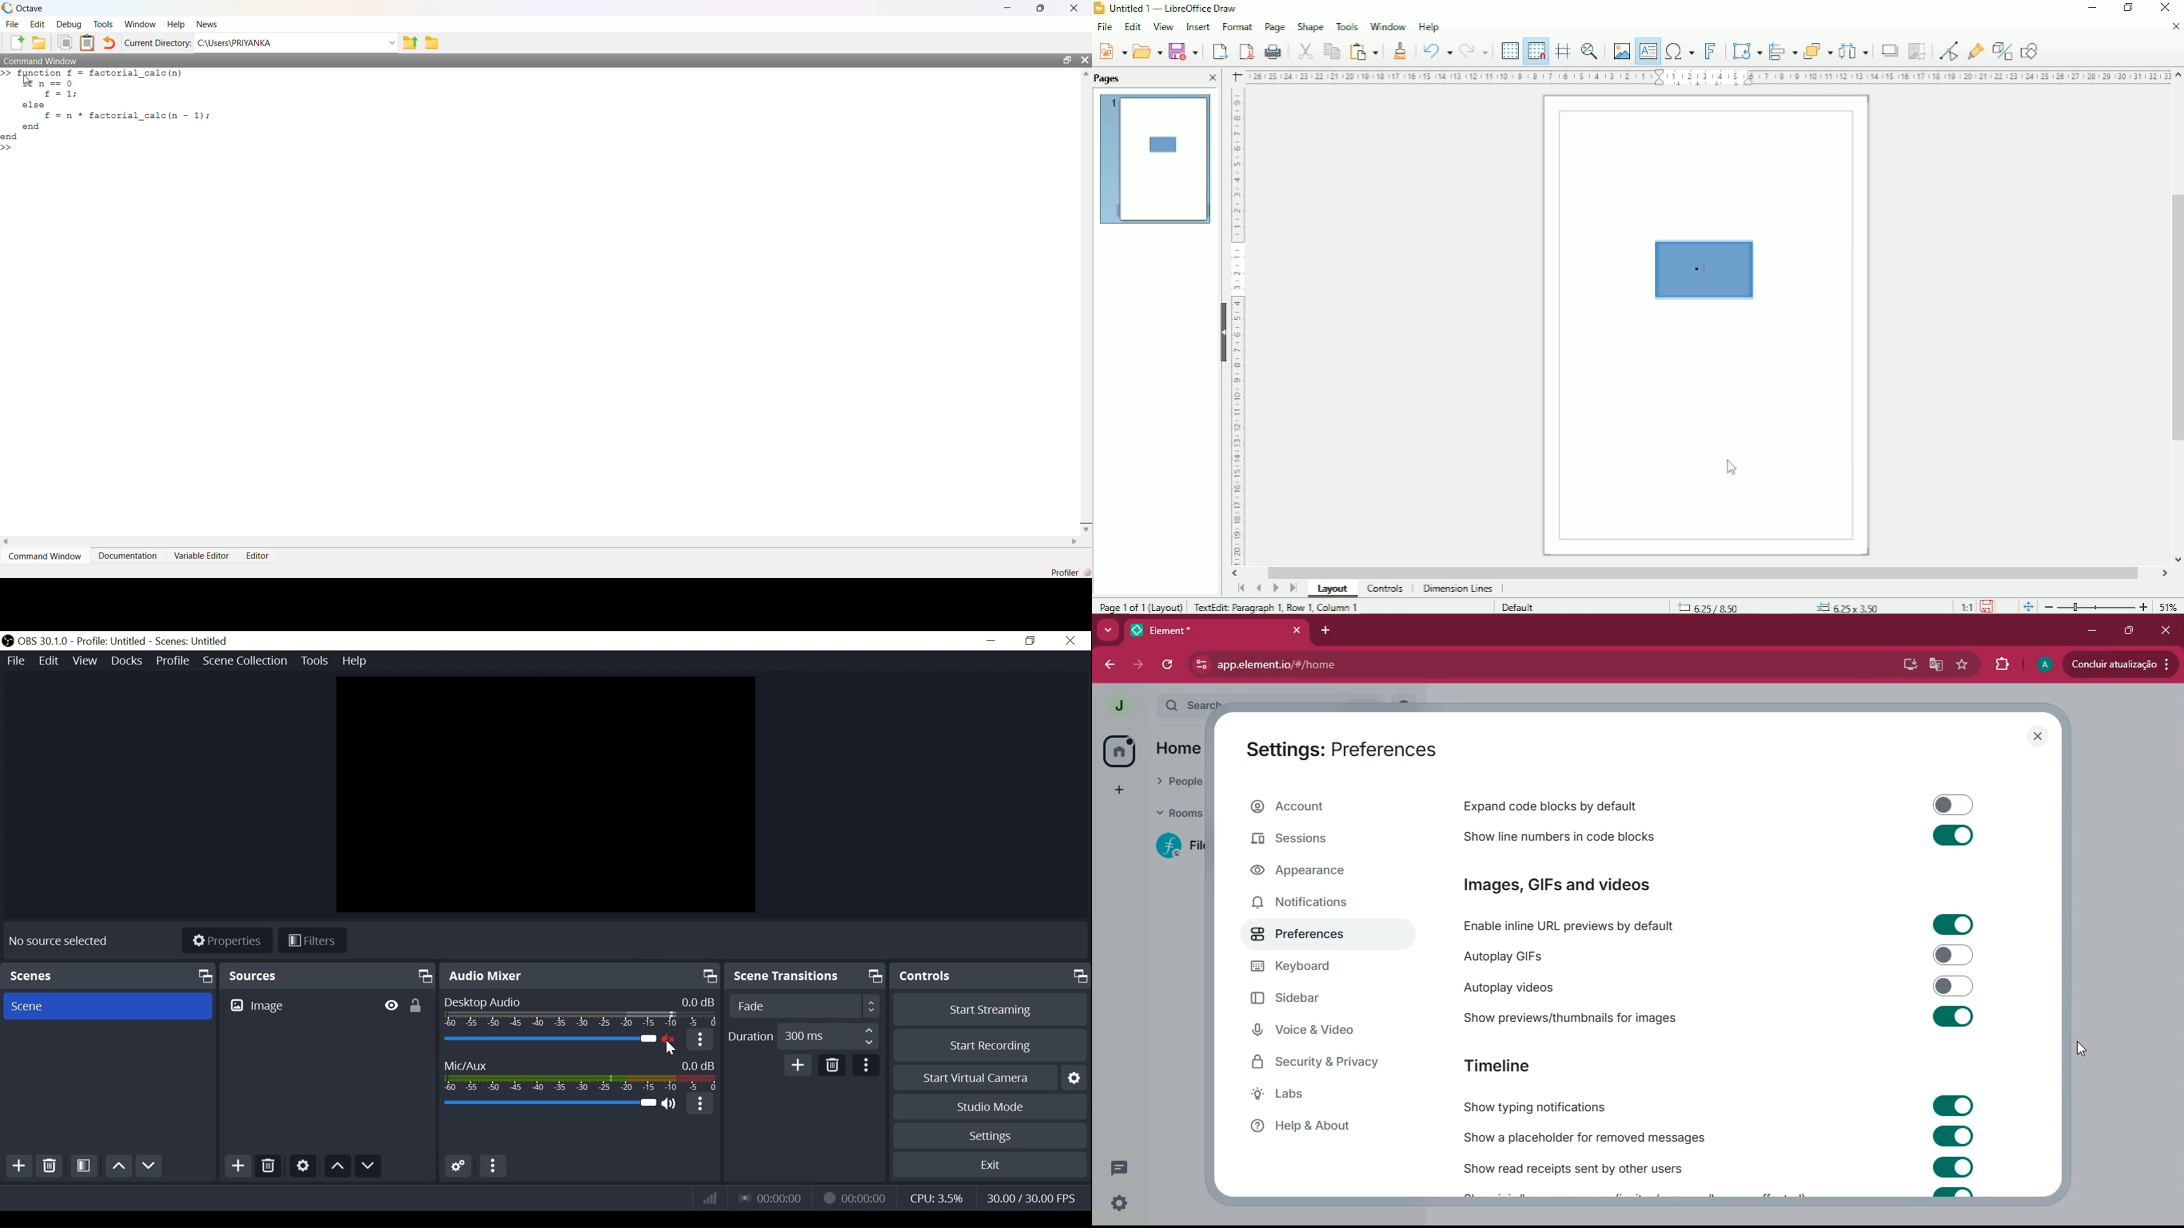 The width and height of the screenshot is (2184, 1232). Describe the element at coordinates (940, 1196) in the screenshot. I see `CPU Usage` at that location.